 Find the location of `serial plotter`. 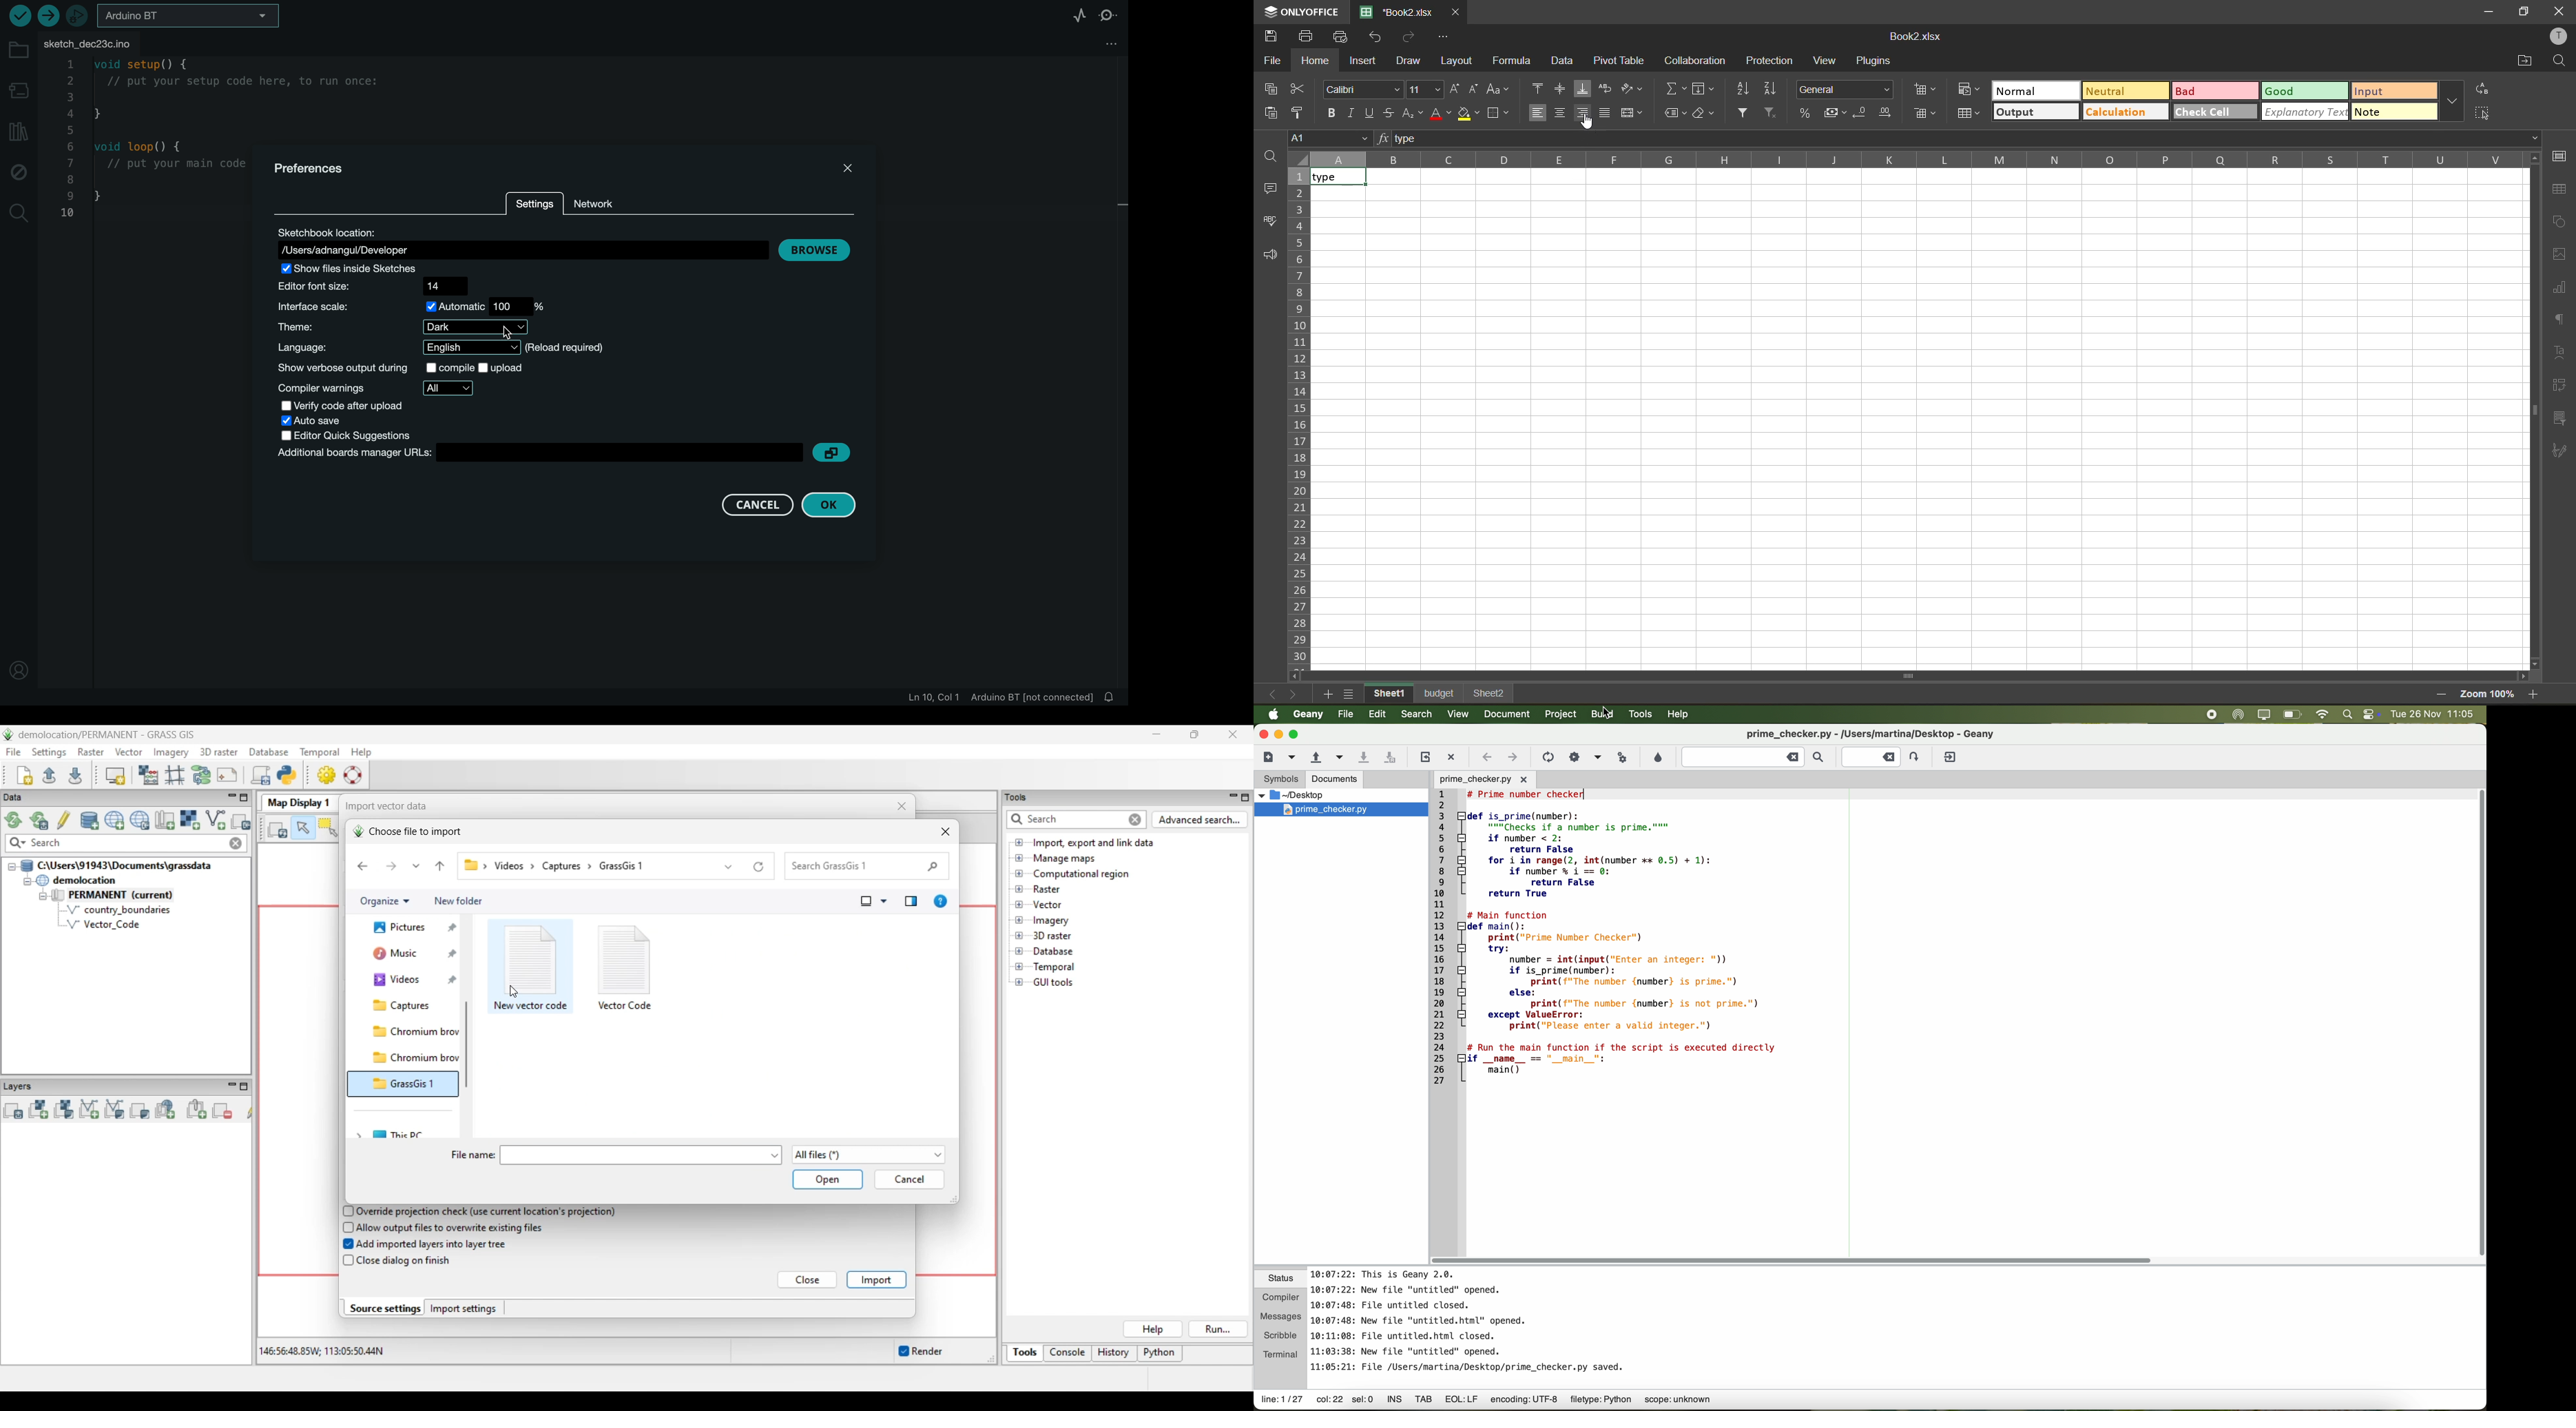

serial plotter is located at coordinates (1074, 15).